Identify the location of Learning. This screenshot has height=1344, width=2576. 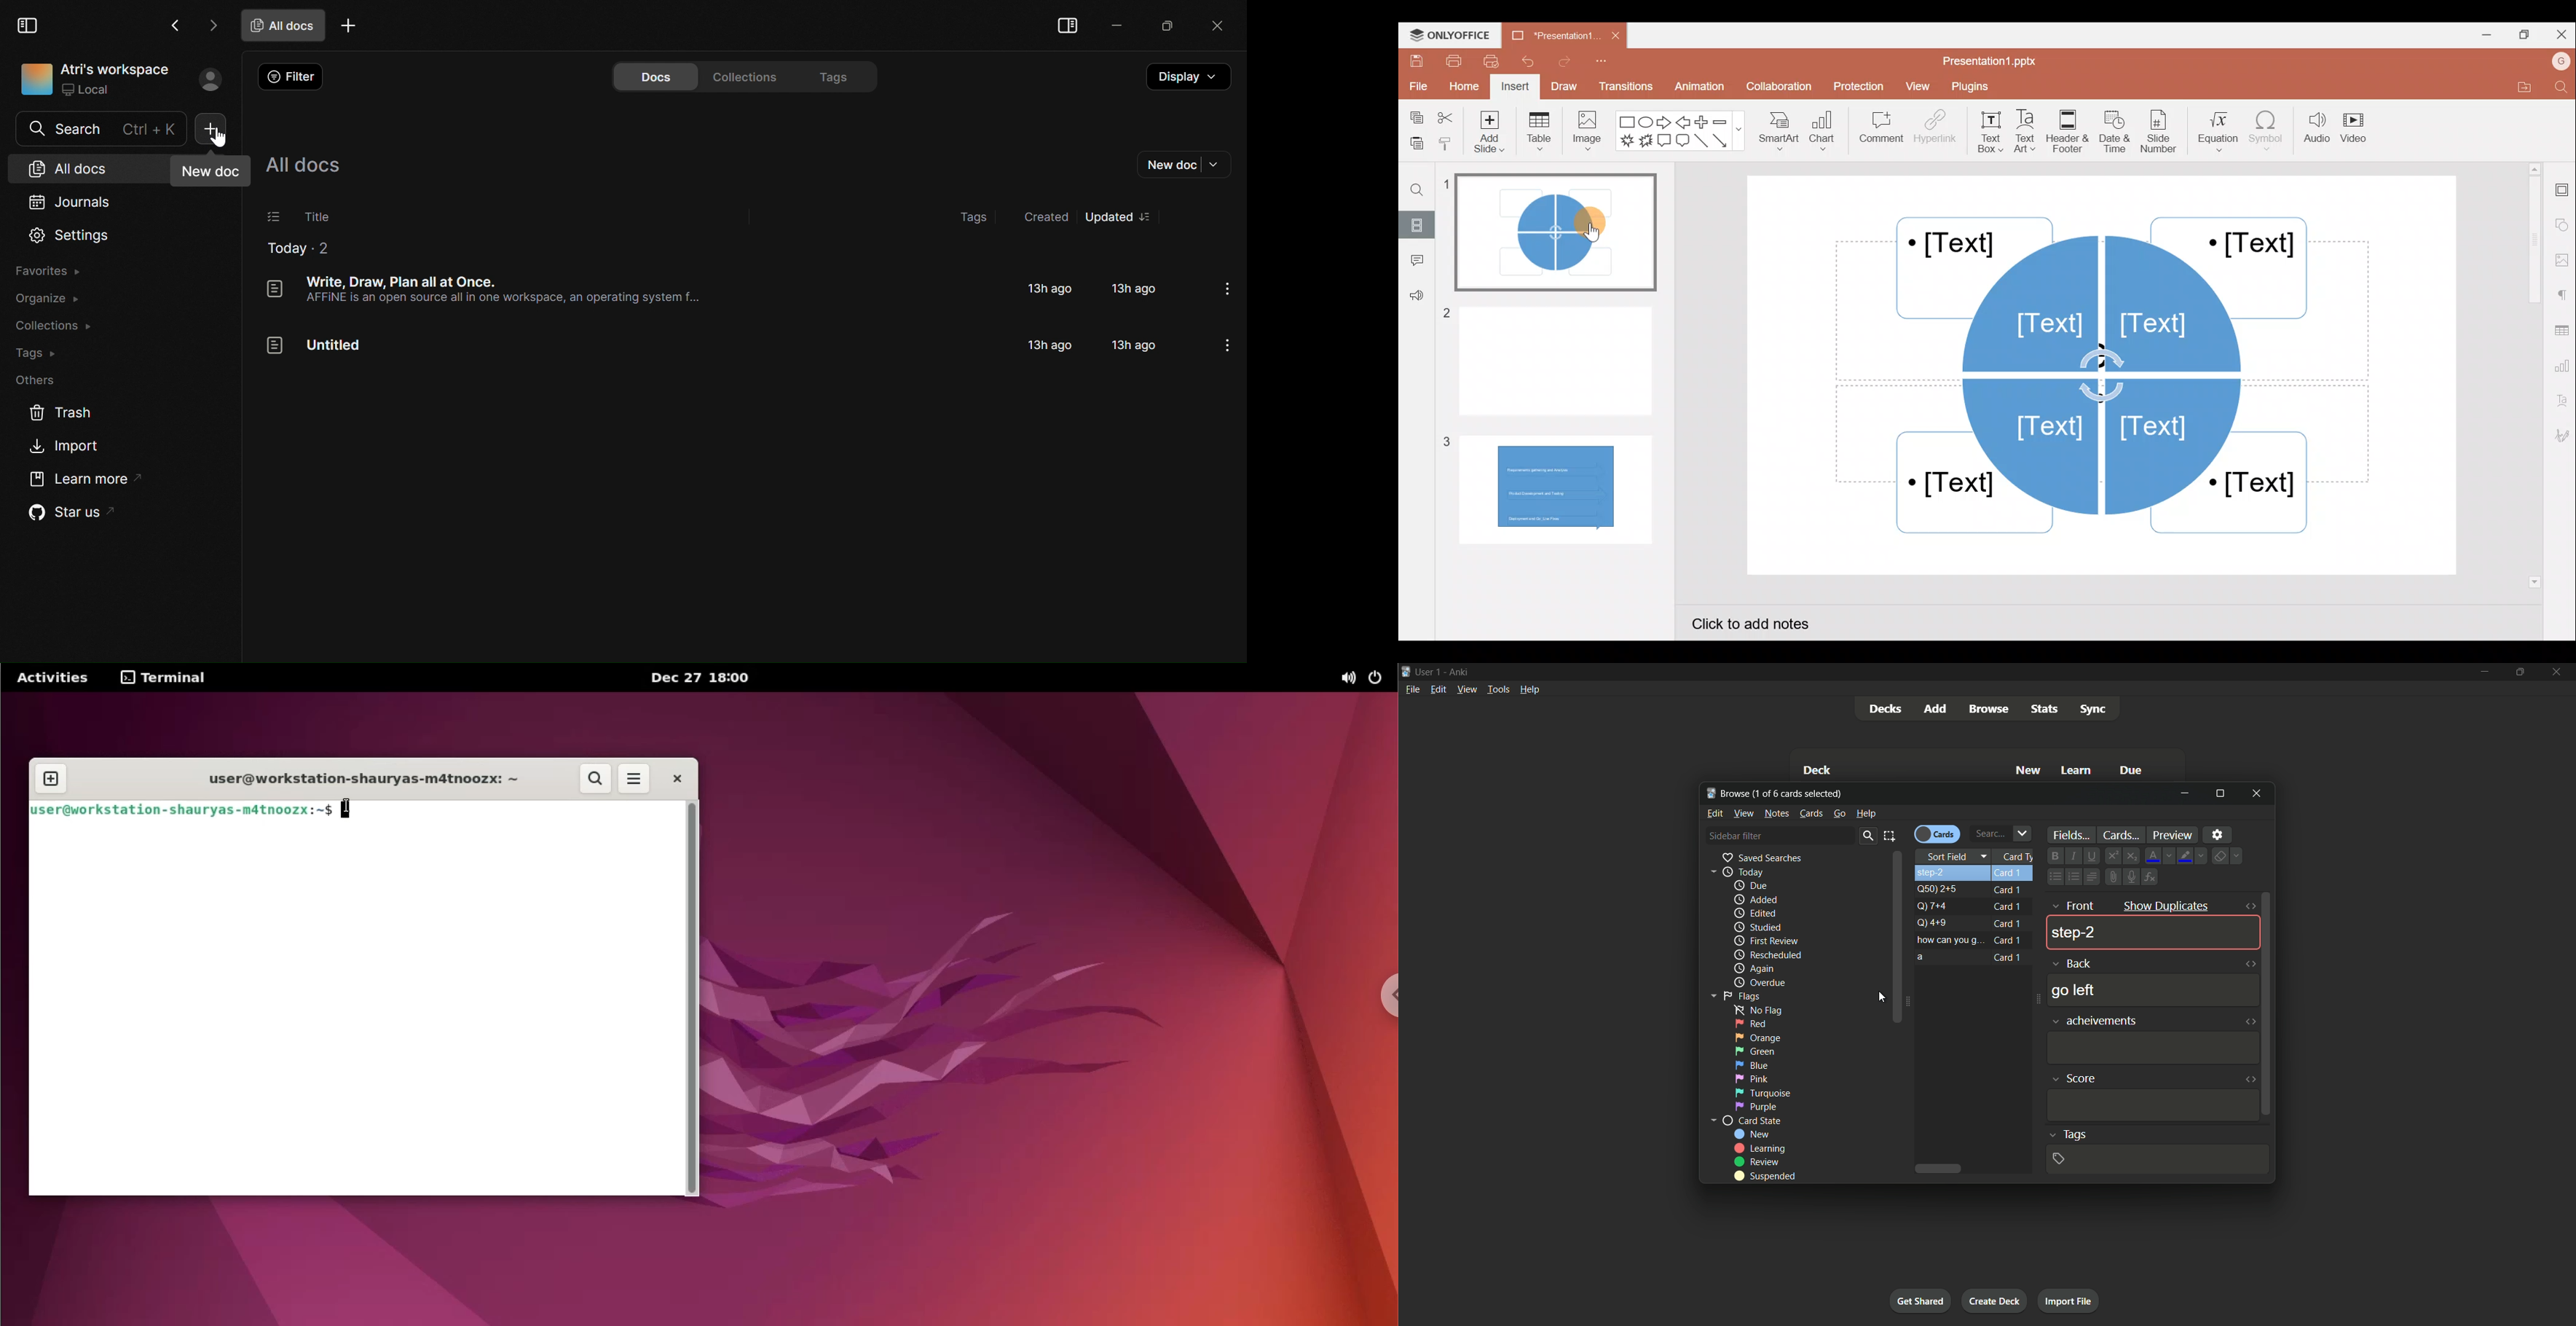
(1760, 1149).